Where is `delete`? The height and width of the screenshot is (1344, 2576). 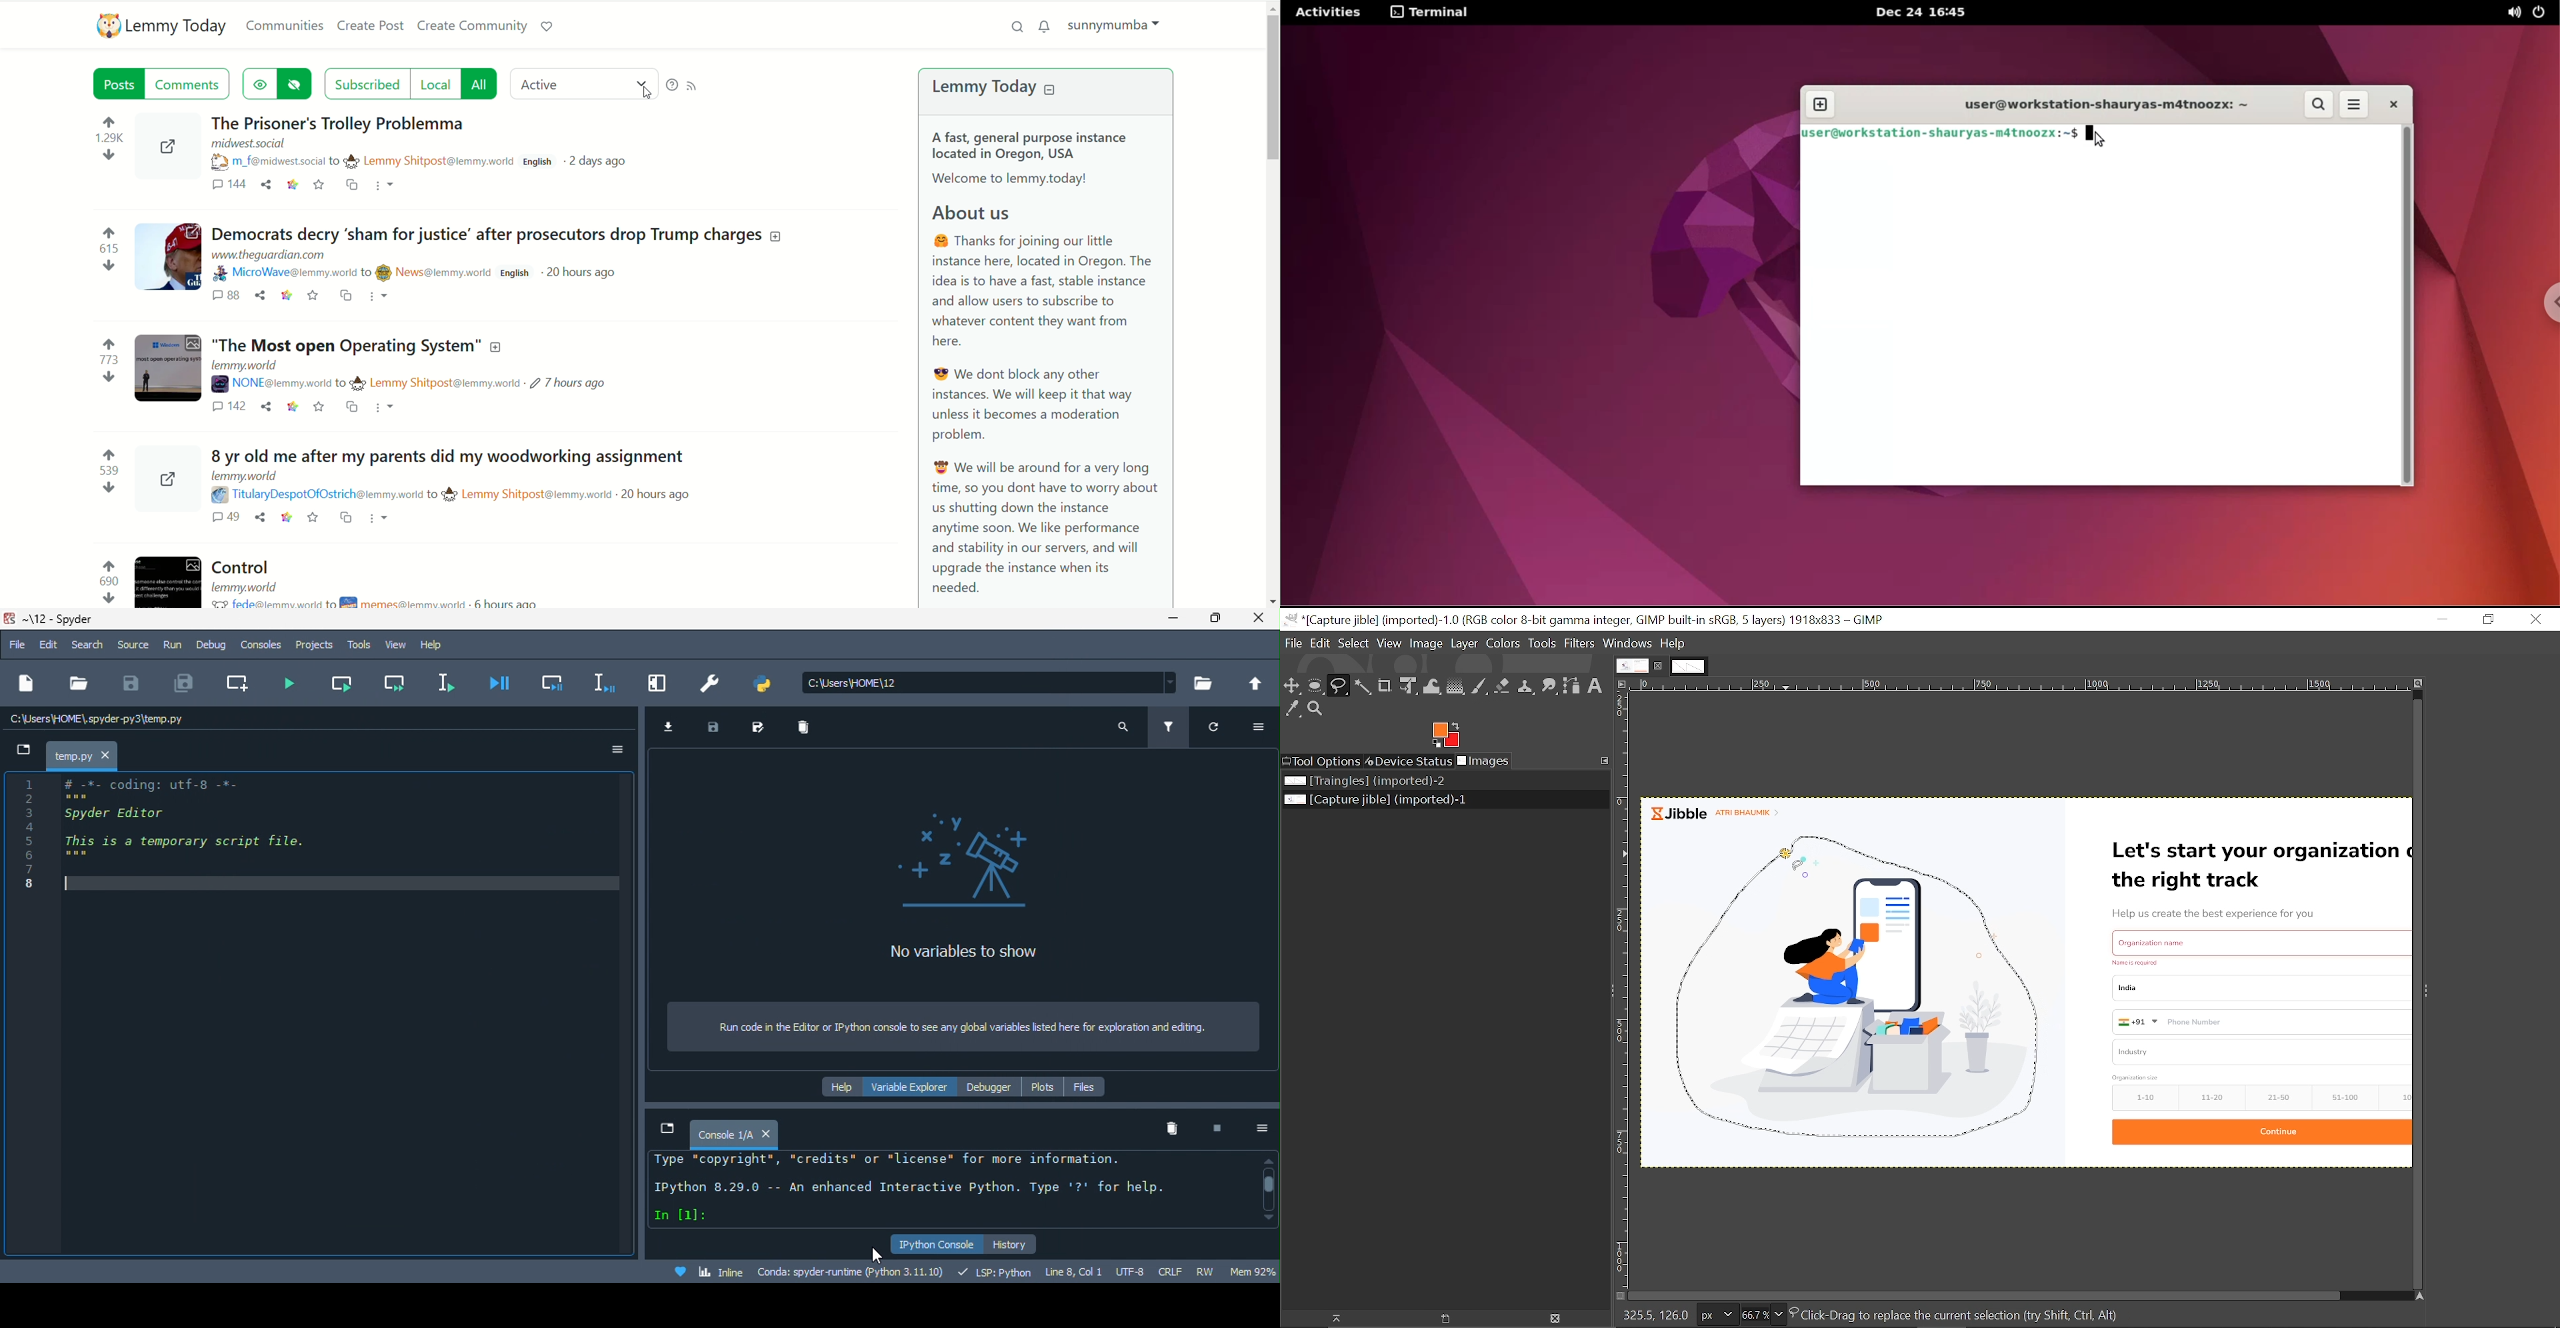 delete is located at coordinates (808, 730).